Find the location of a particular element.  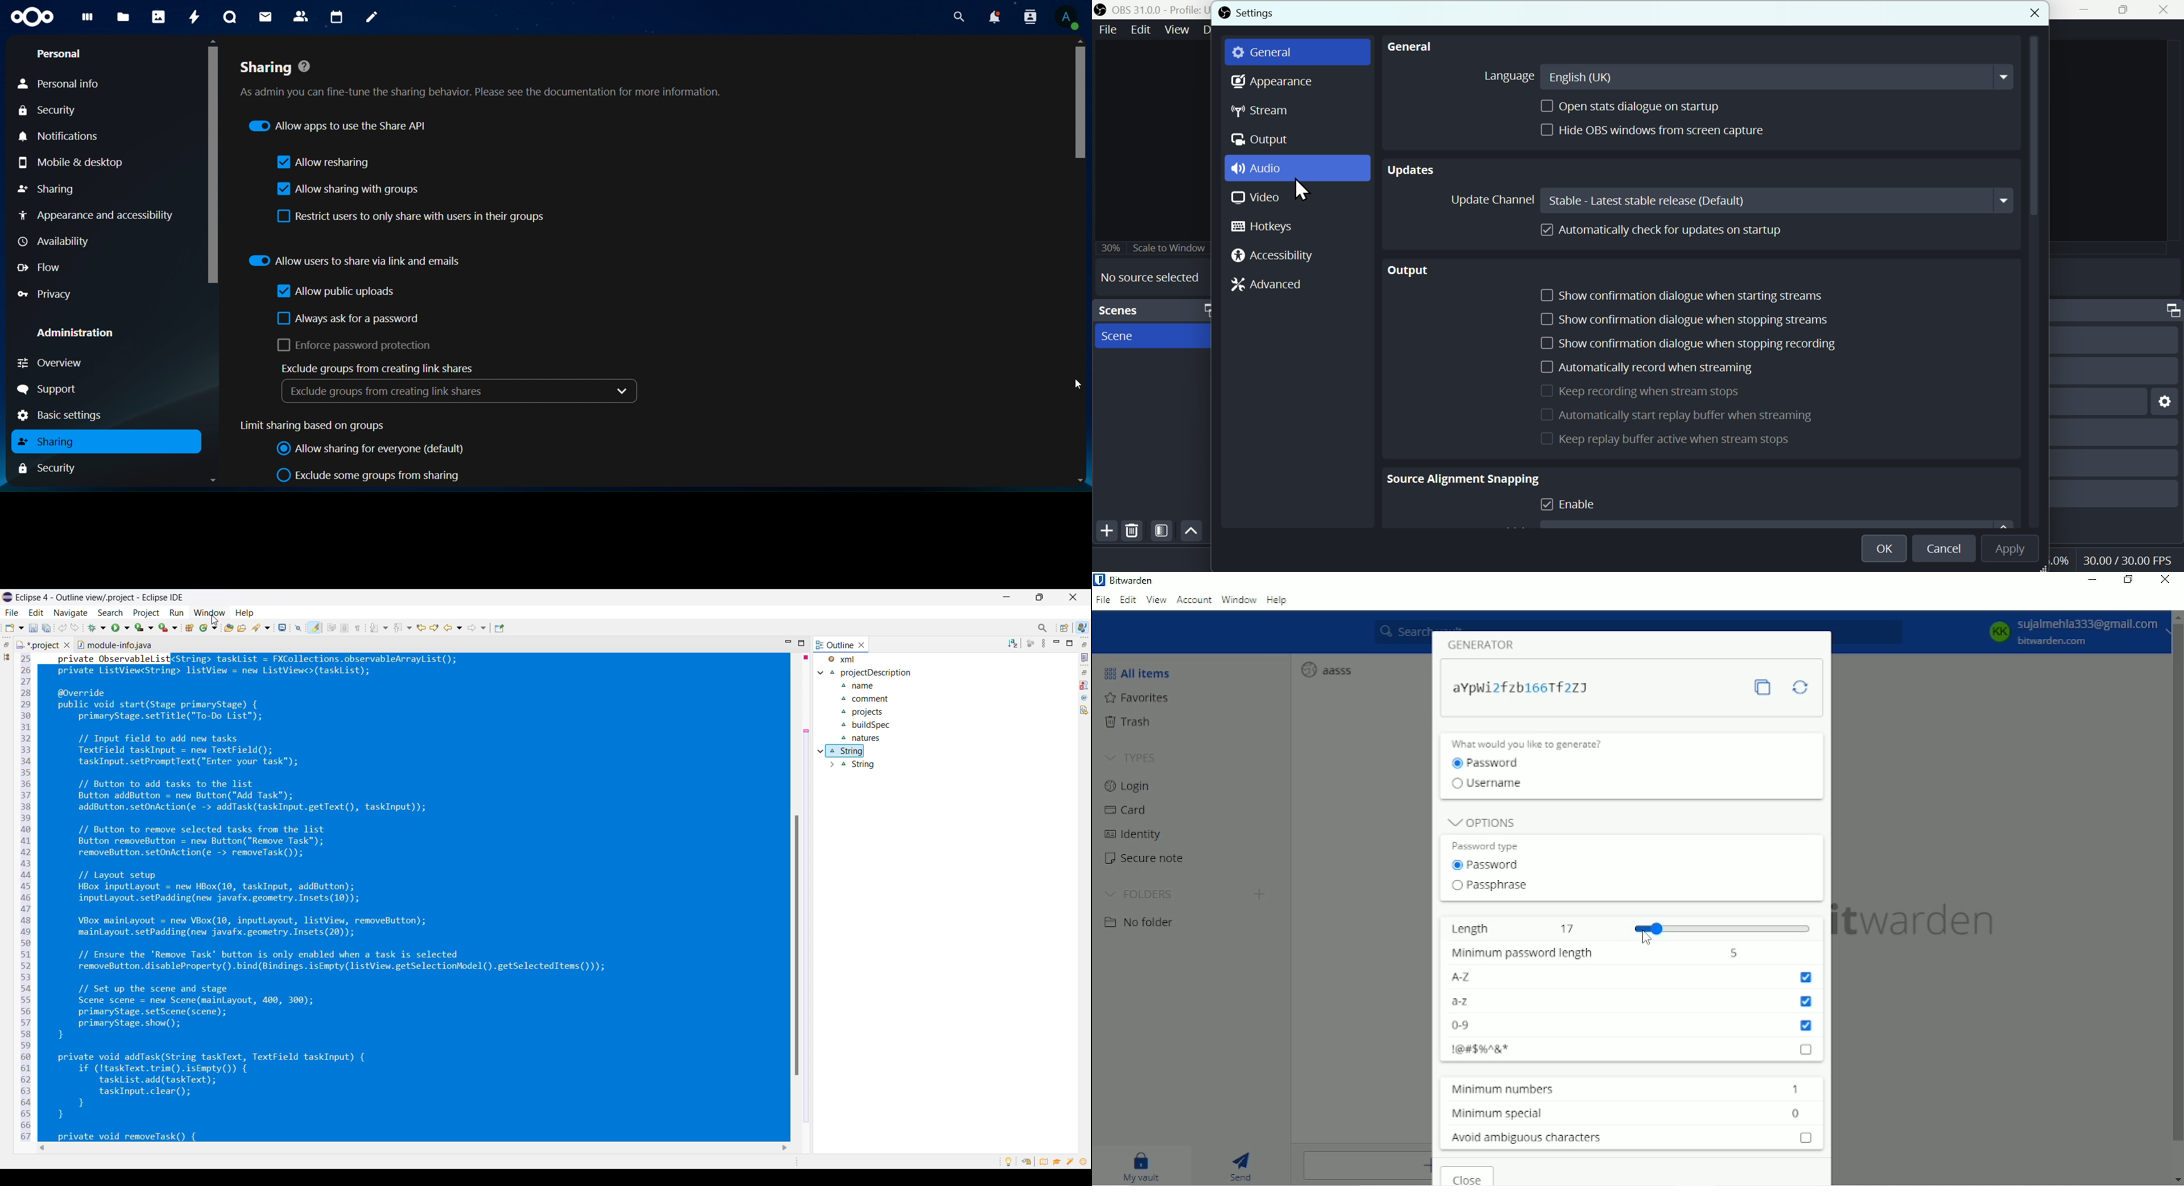

Skip all breakpoints is located at coordinates (298, 628).